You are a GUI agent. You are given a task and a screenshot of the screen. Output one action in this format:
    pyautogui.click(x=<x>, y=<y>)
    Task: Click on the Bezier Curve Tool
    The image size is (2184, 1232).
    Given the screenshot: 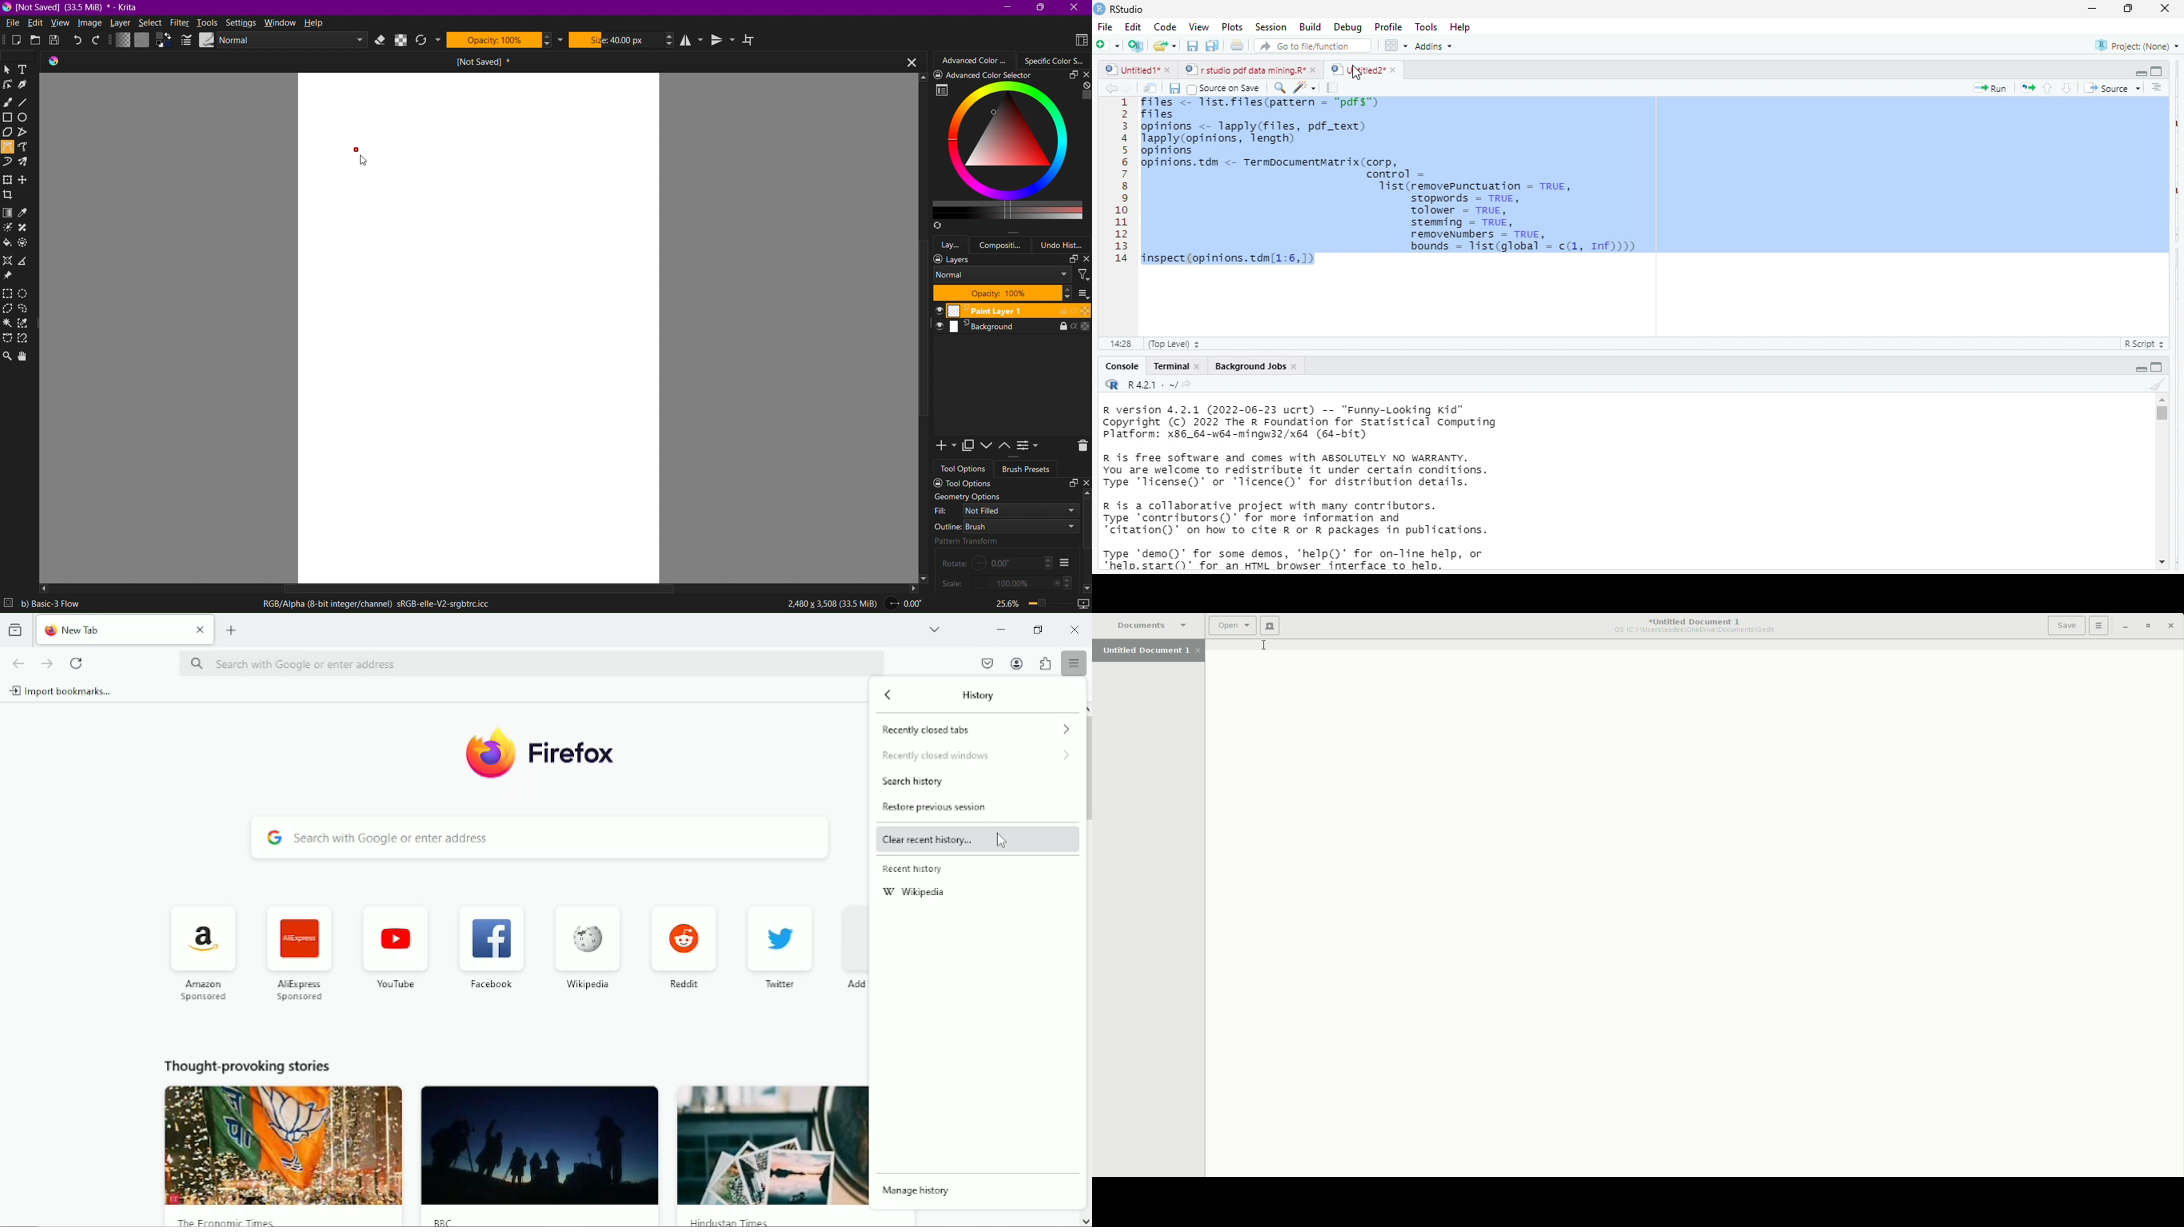 What is the action you would take?
    pyautogui.click(x=7, y=149)
    